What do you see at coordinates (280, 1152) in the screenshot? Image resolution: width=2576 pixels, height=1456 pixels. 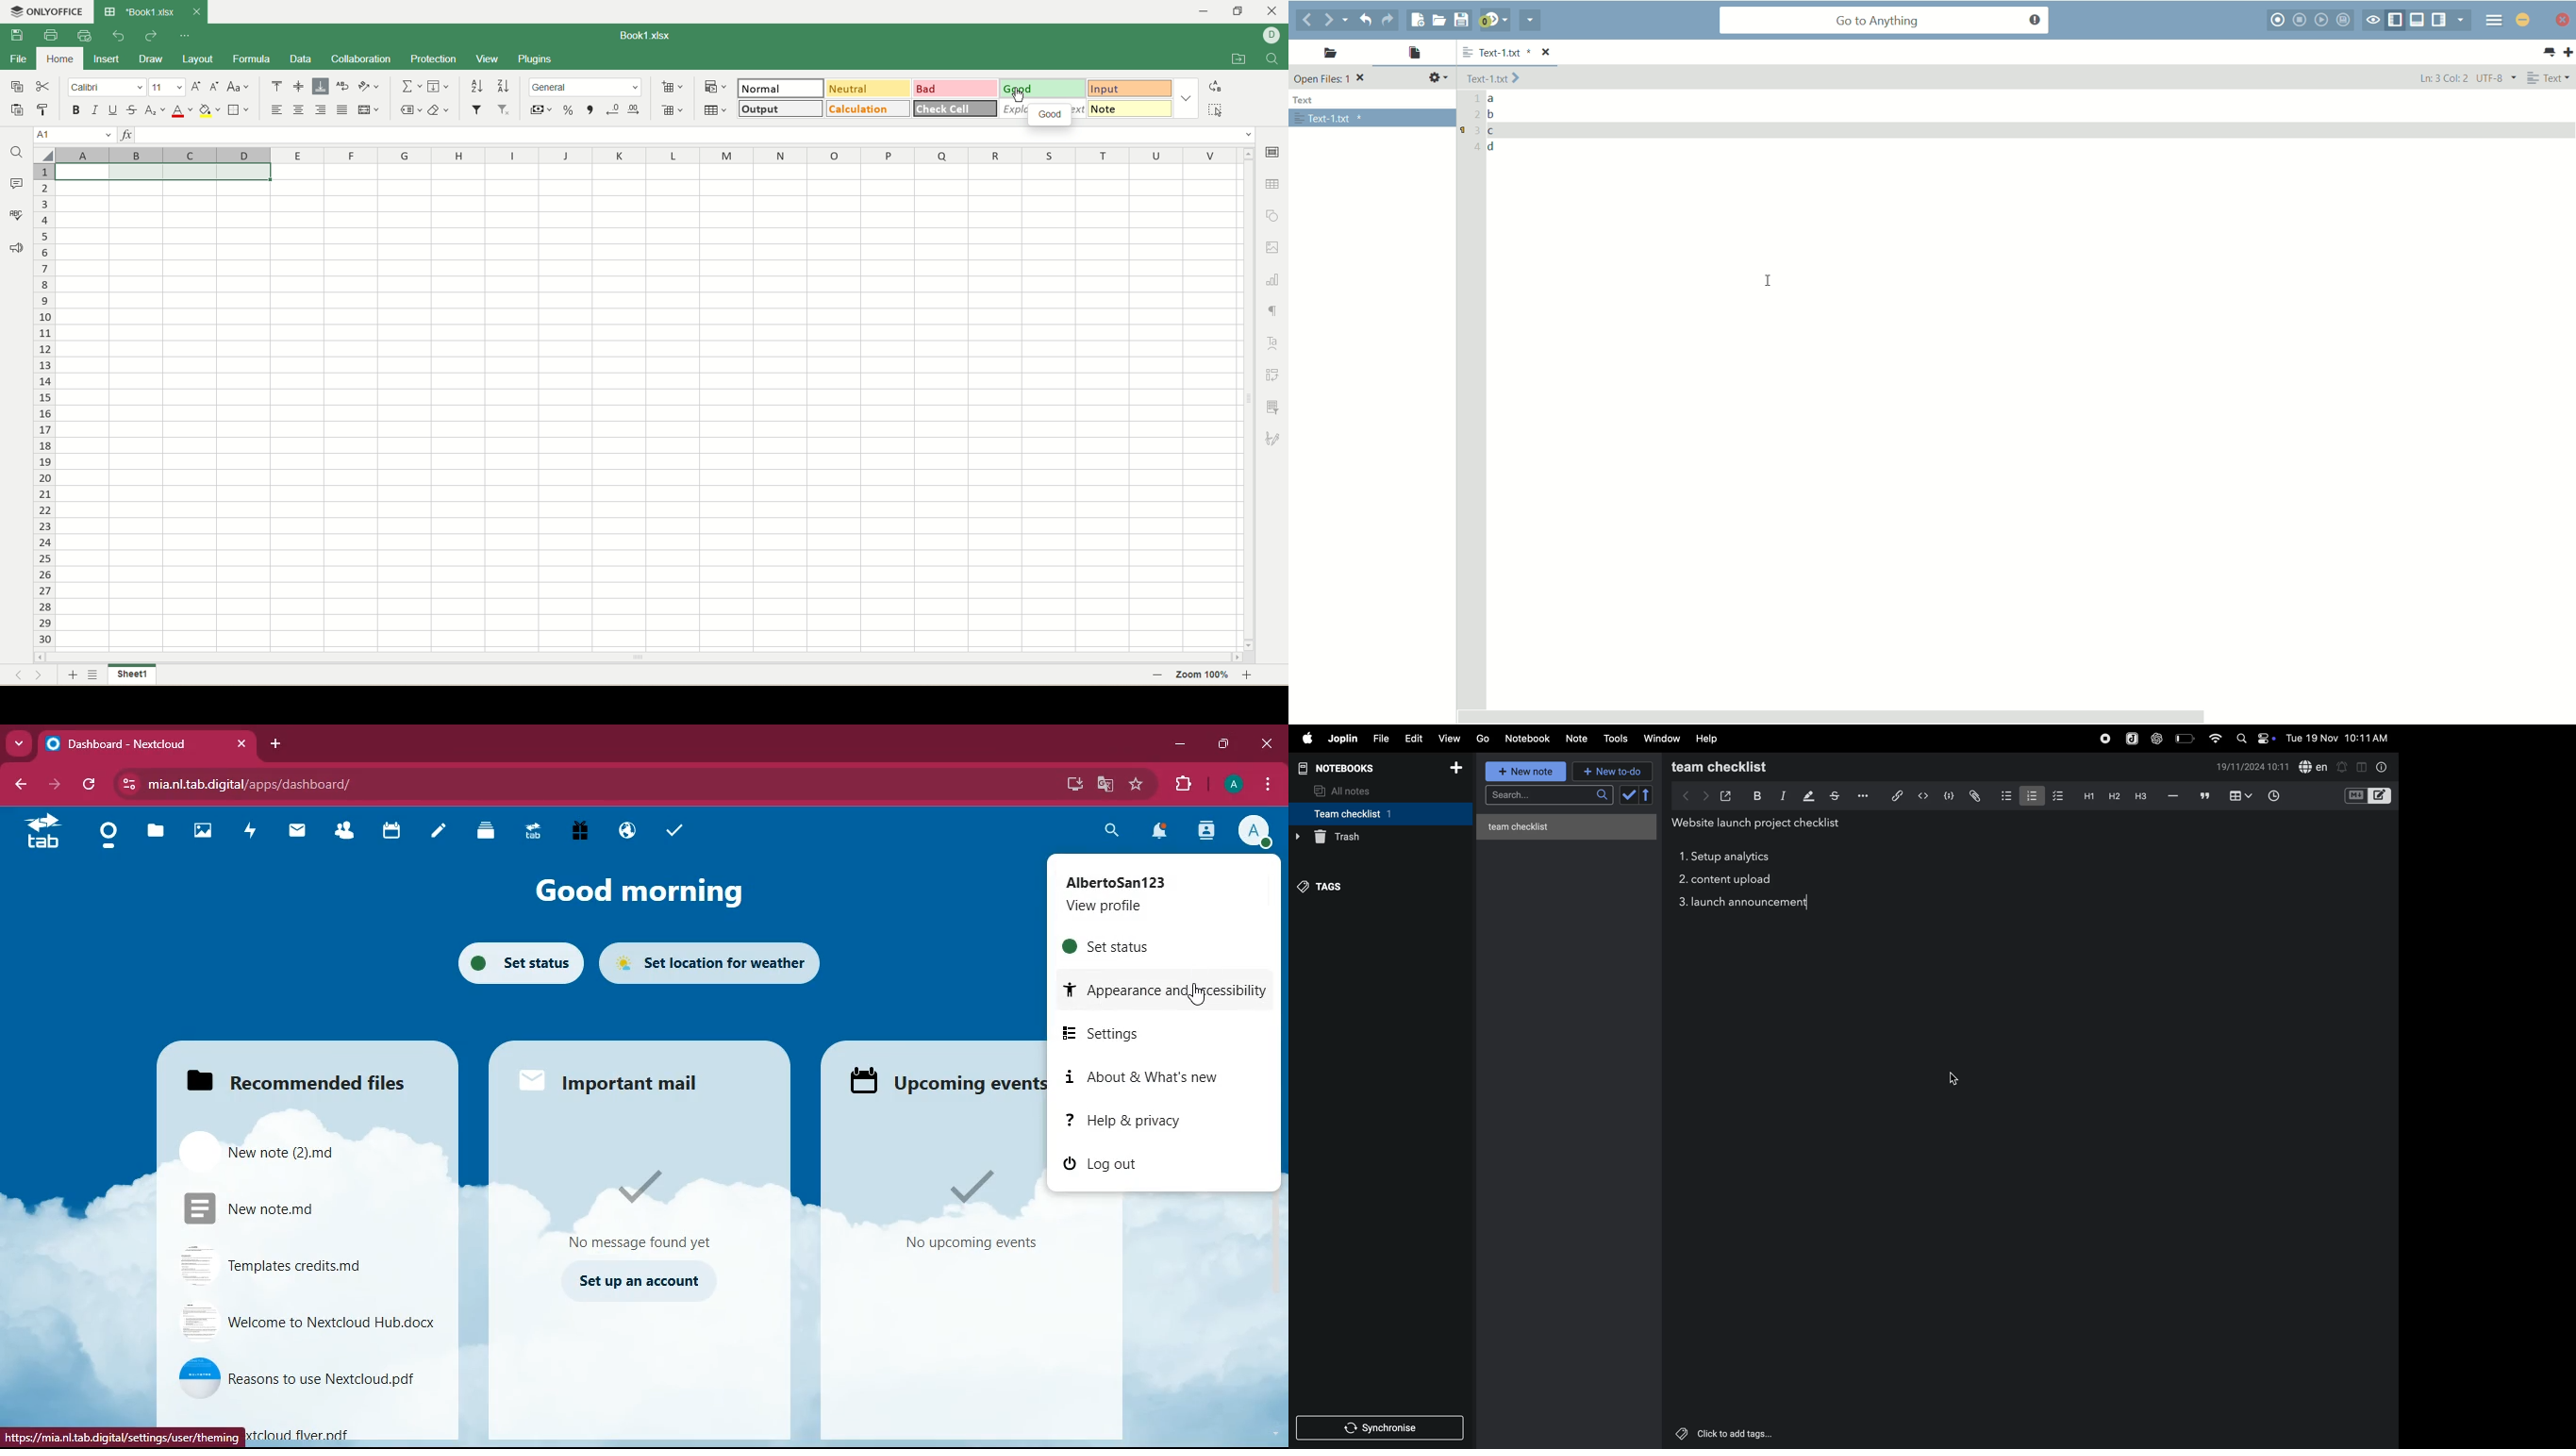 I see `file` at bounding box center [280, 1152].